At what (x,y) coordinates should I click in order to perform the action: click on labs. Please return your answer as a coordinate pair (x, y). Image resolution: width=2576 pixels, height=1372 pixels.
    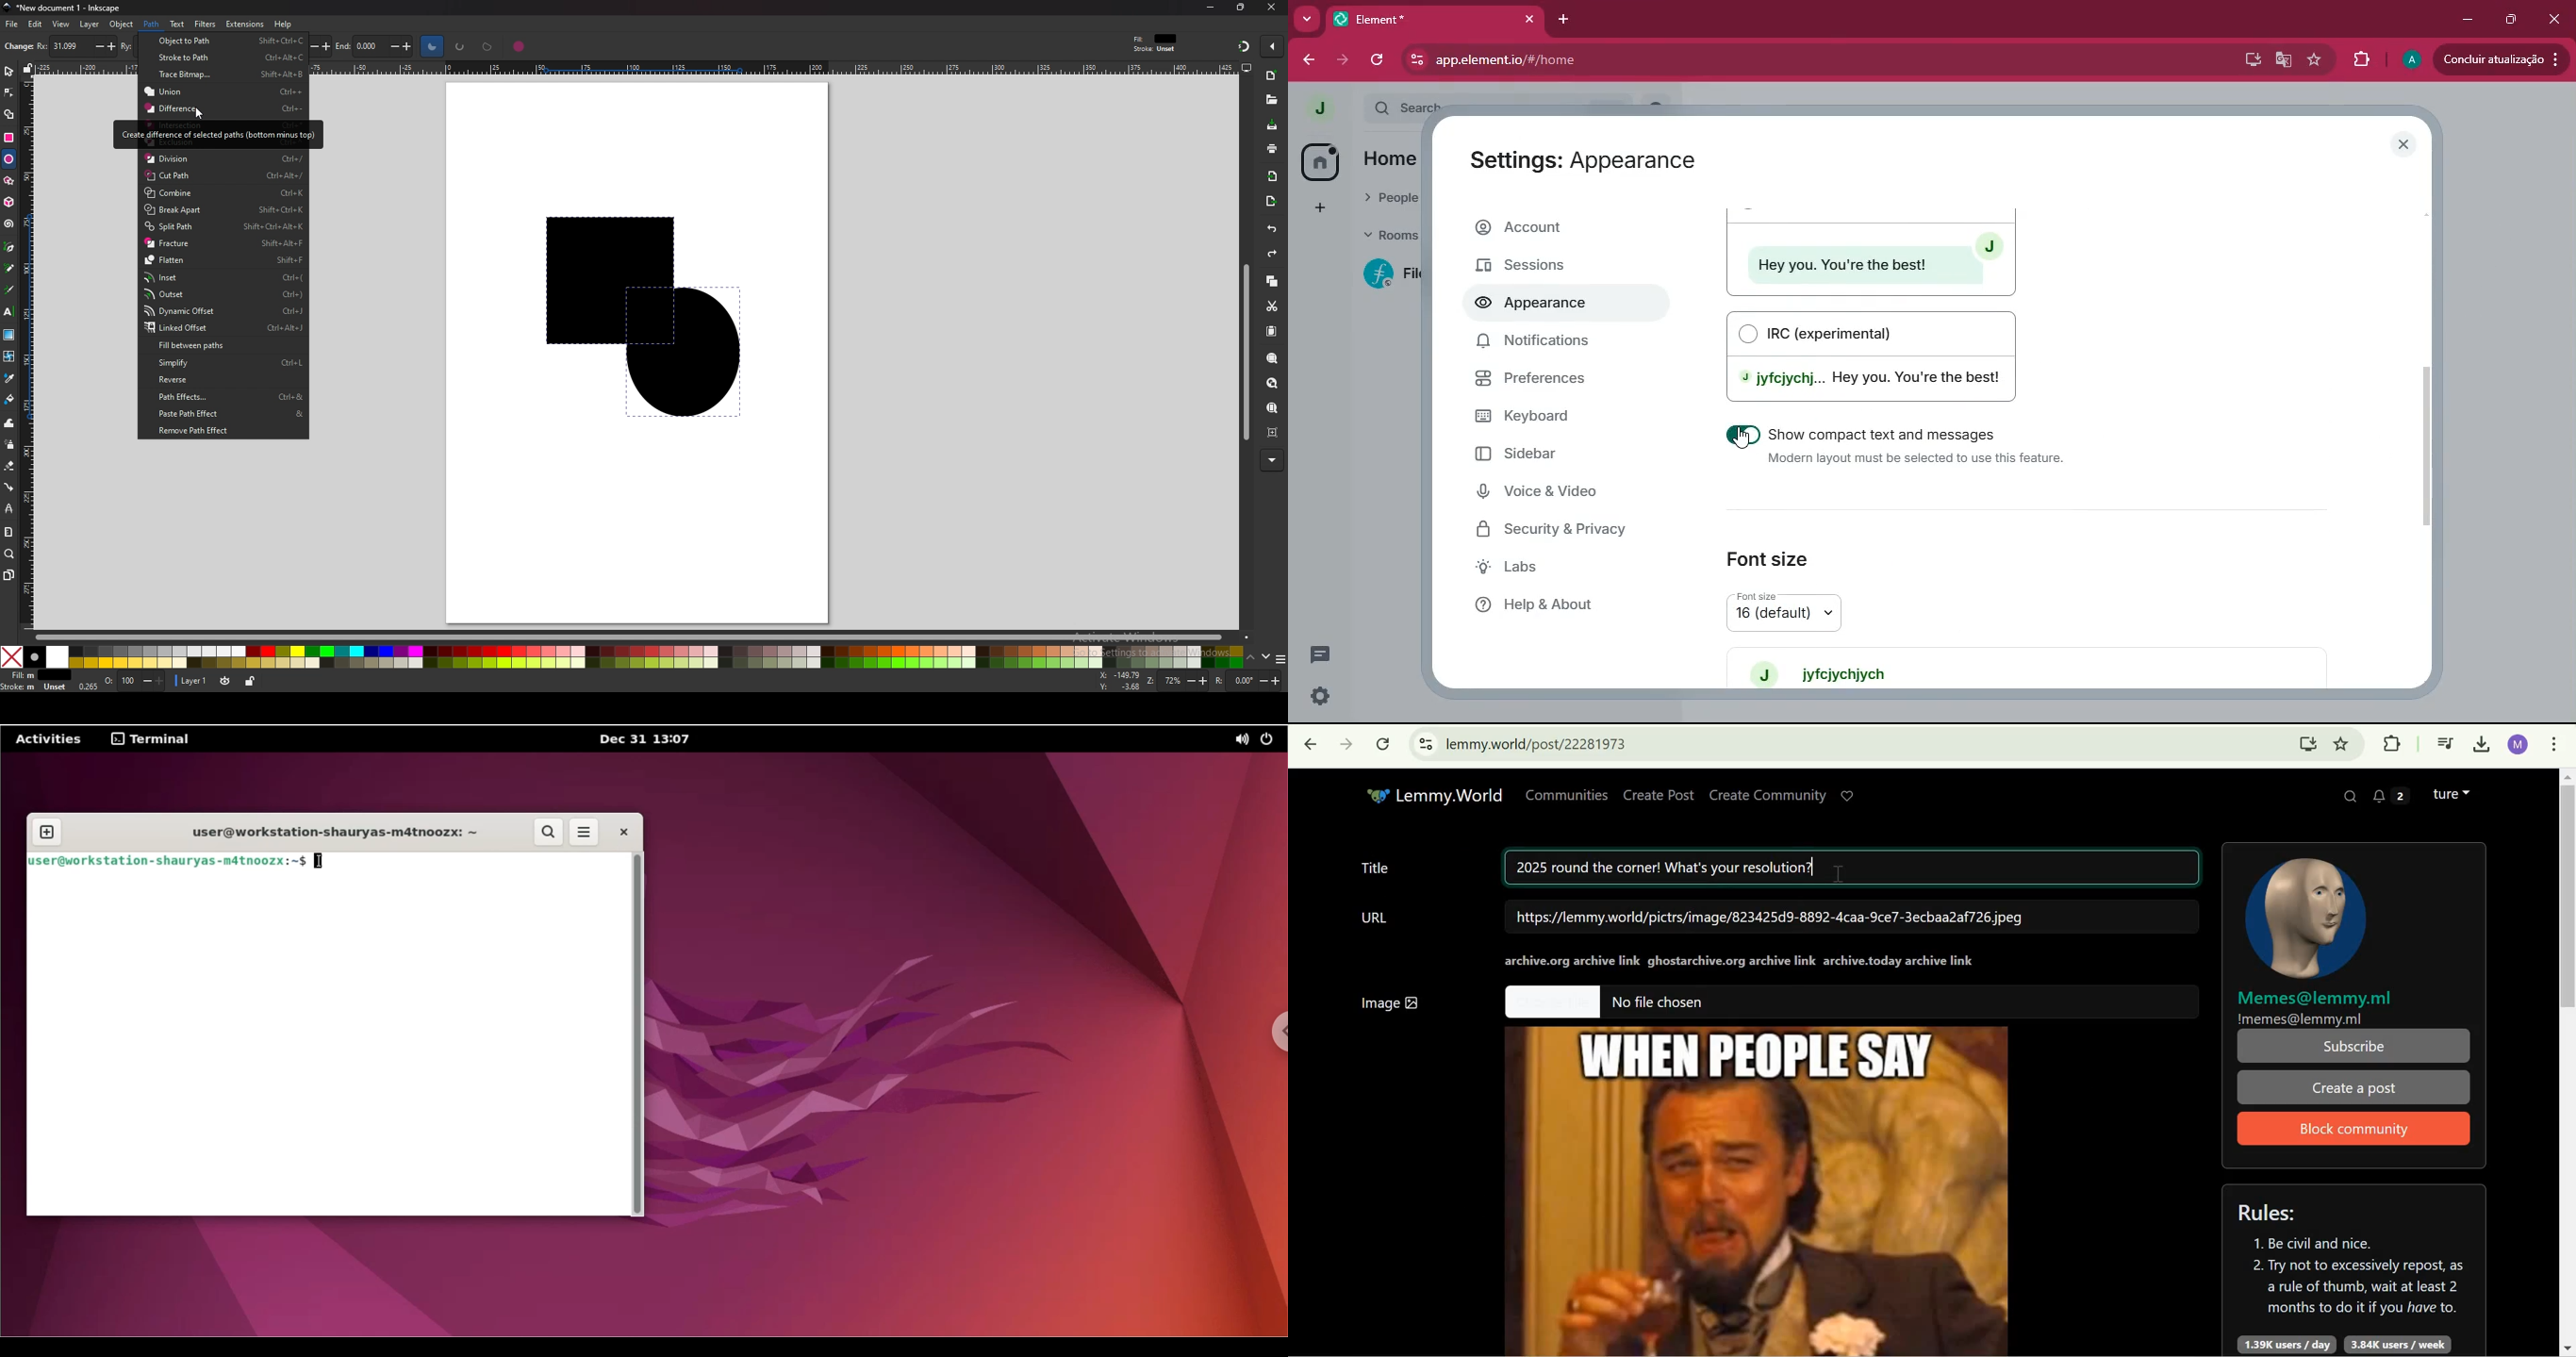
    Looking at the image, I should click on (1558, 569).